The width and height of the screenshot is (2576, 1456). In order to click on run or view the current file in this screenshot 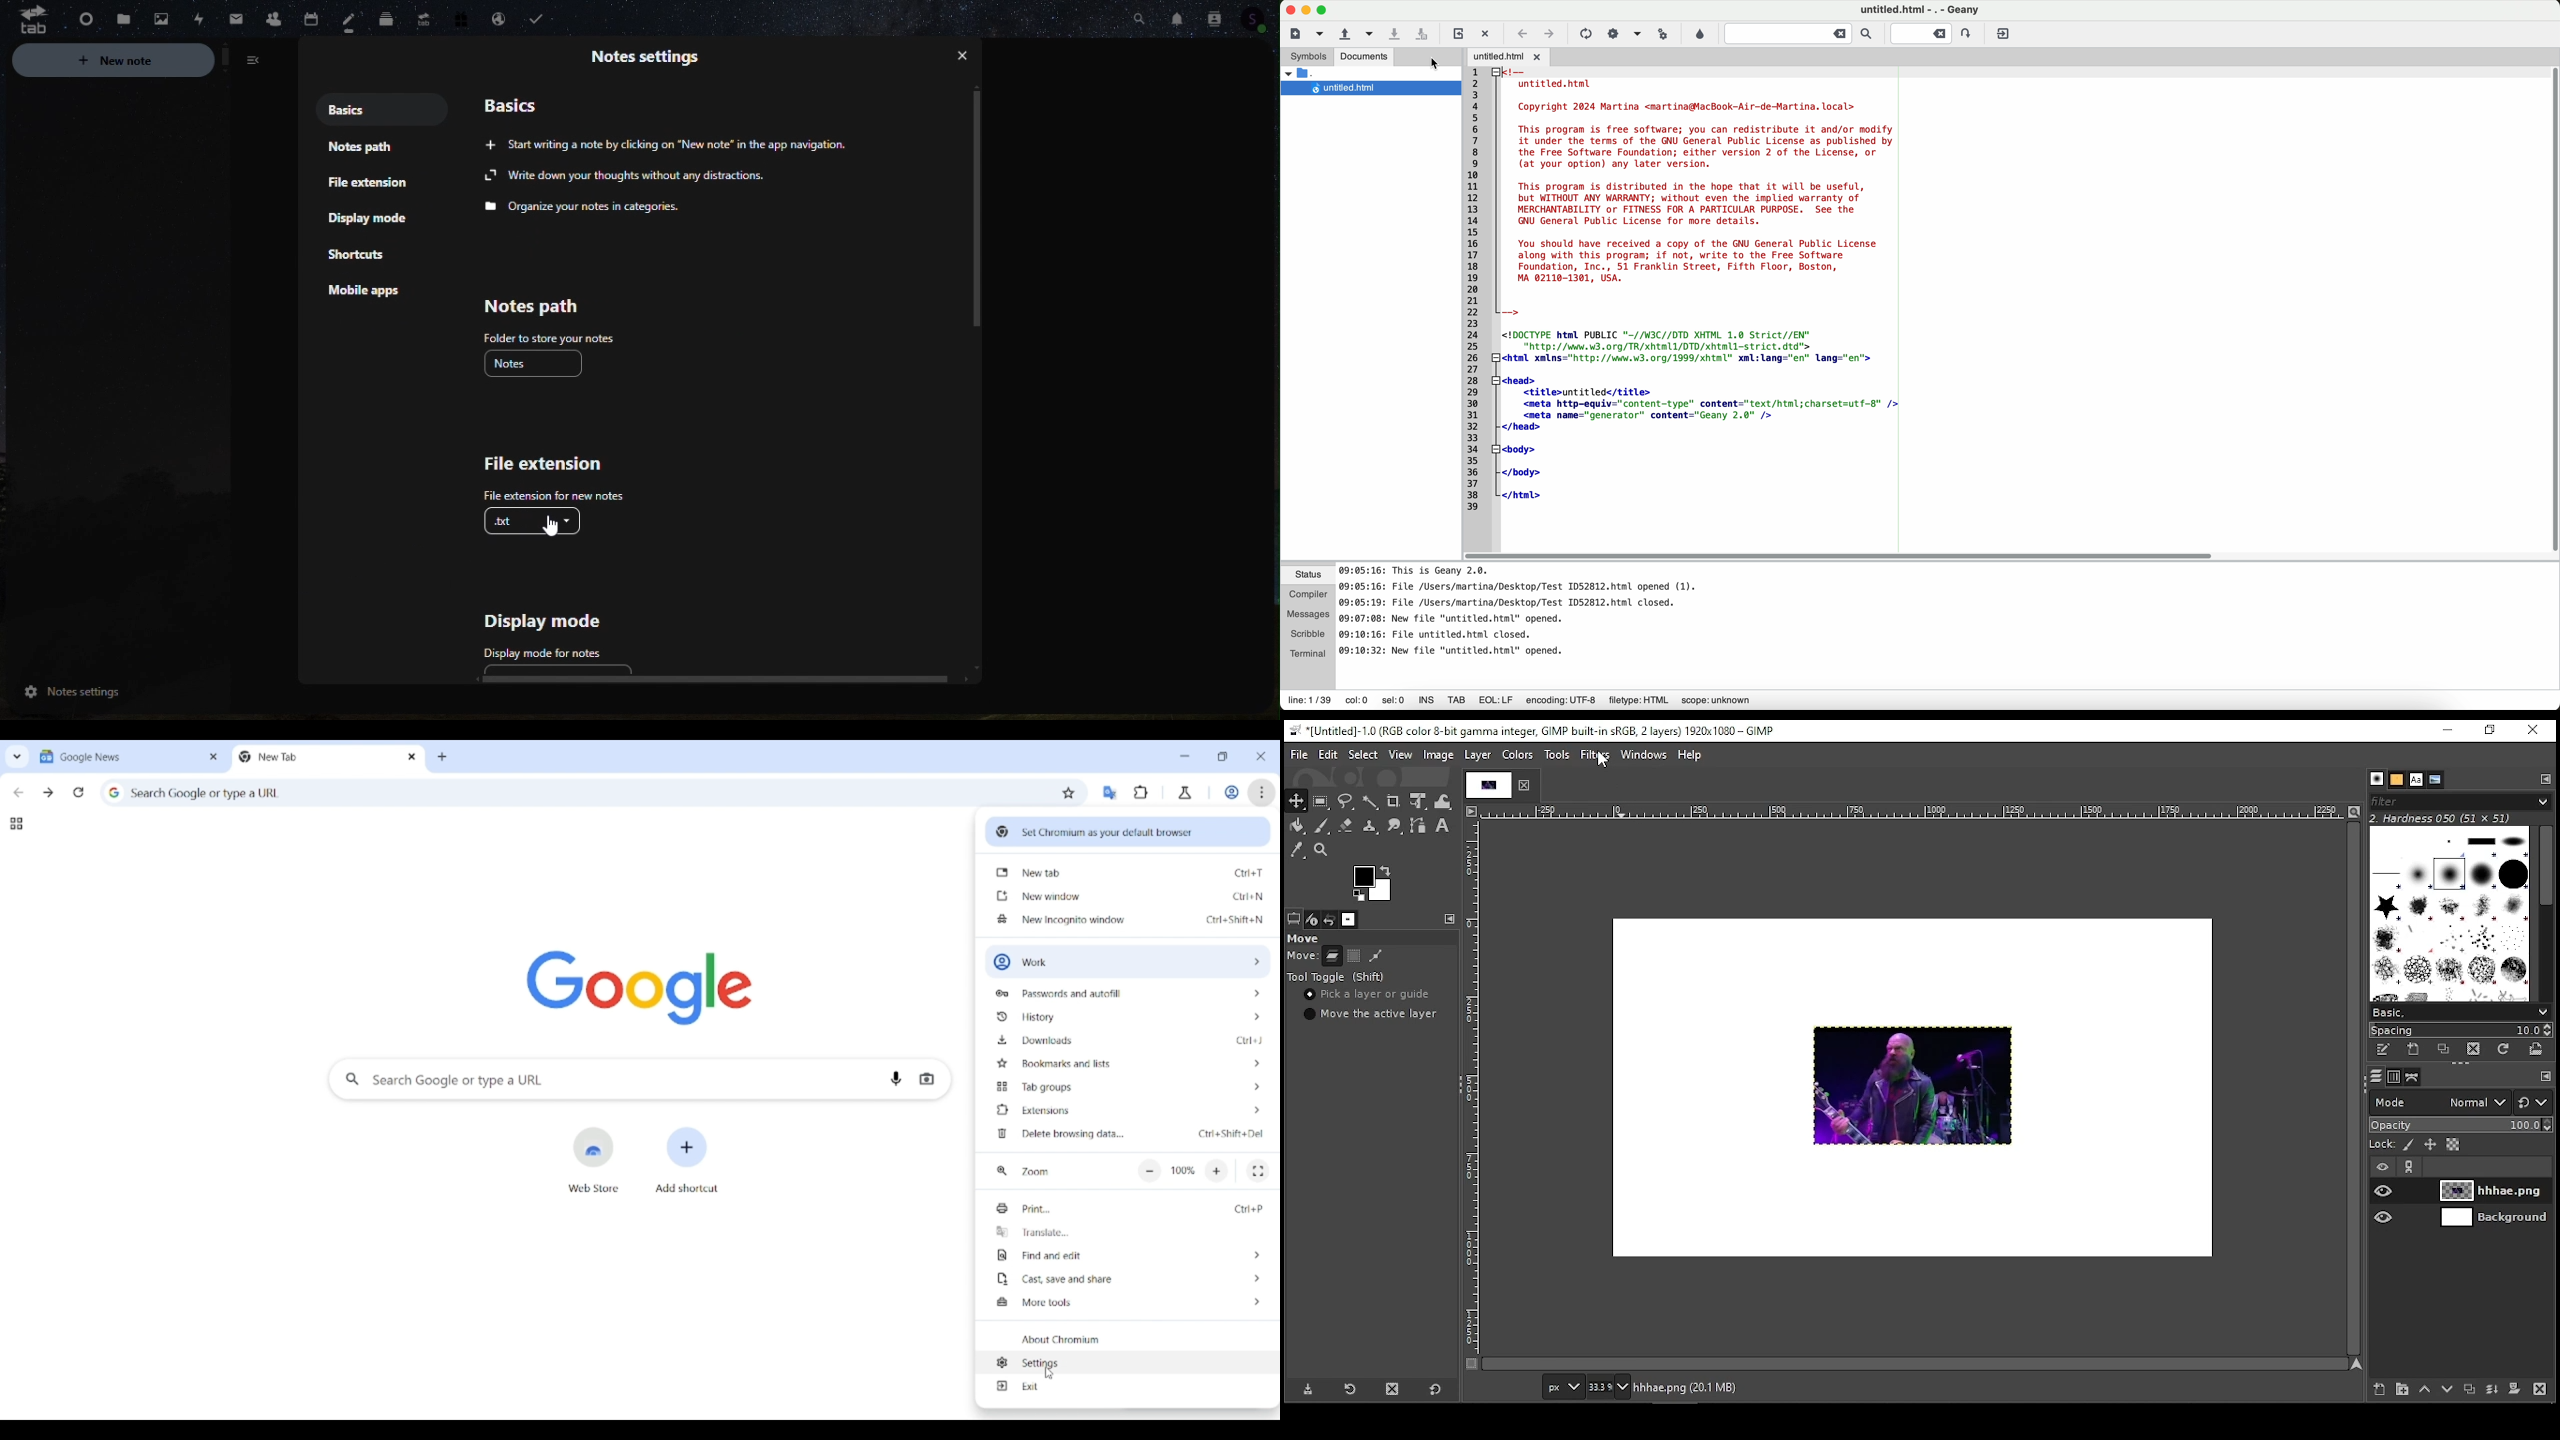, I will do `click(1664, 34)`.